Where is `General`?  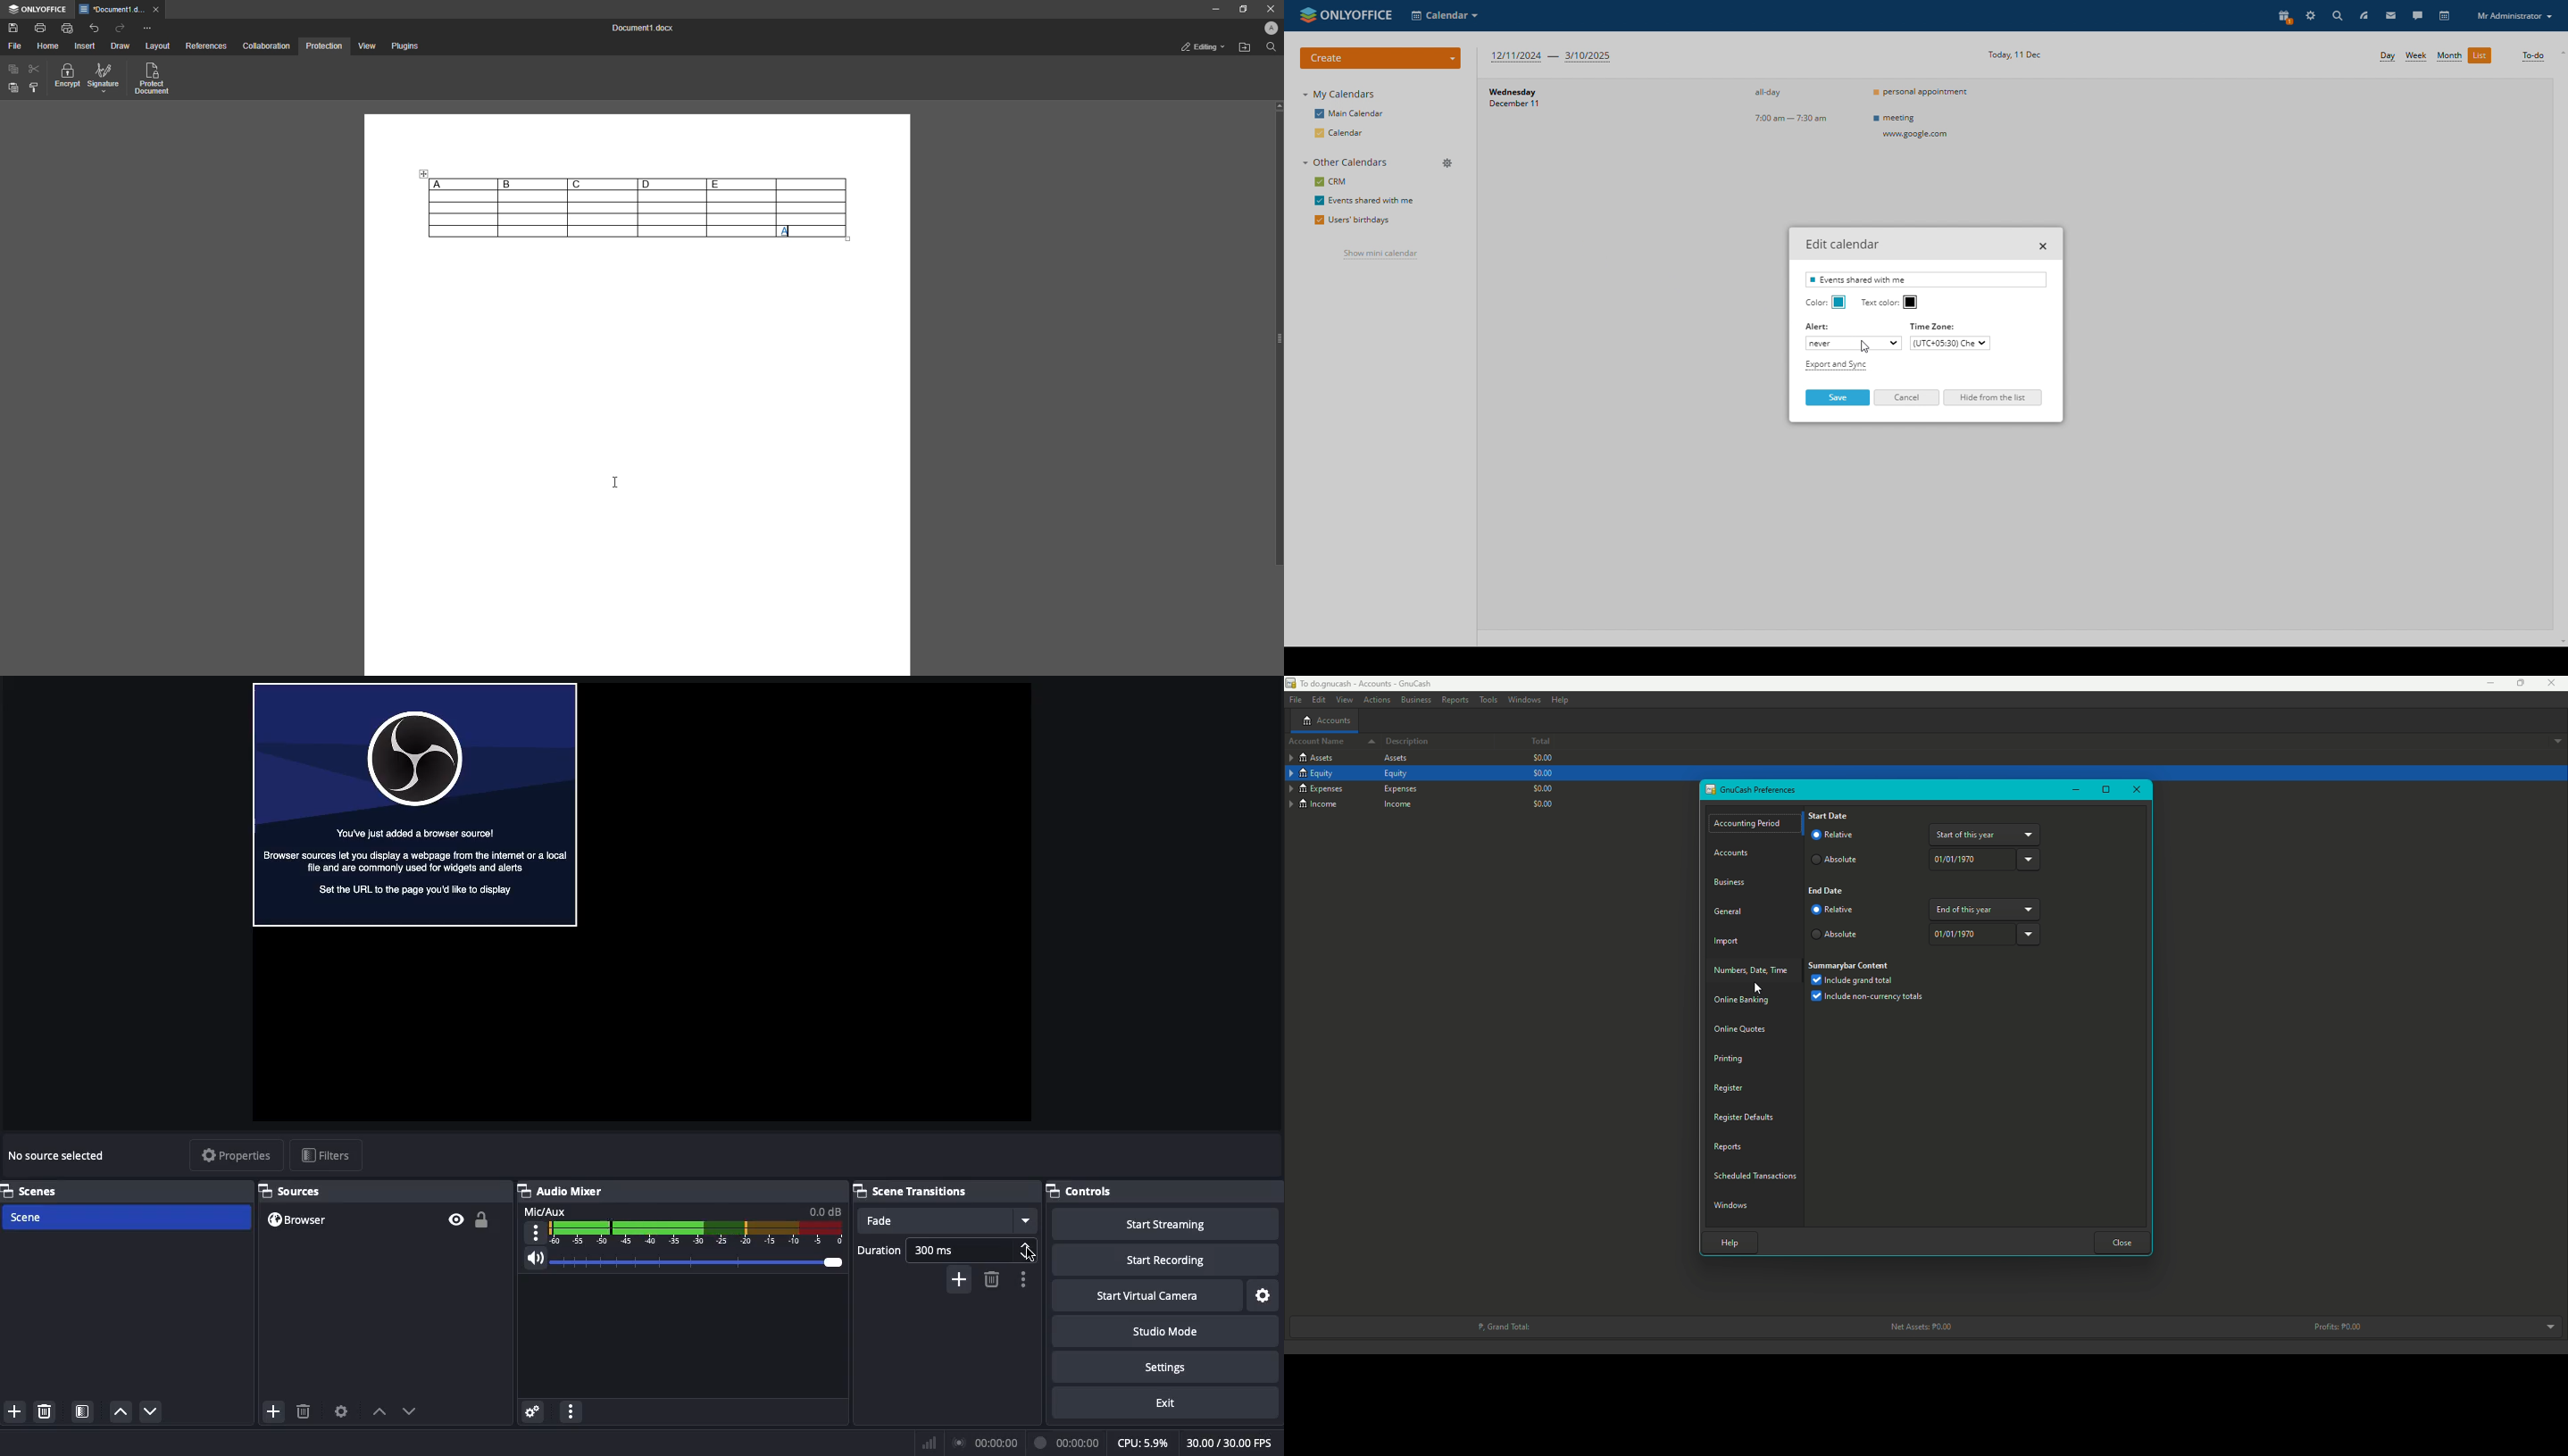 General is located at coordinates (1729, 910).